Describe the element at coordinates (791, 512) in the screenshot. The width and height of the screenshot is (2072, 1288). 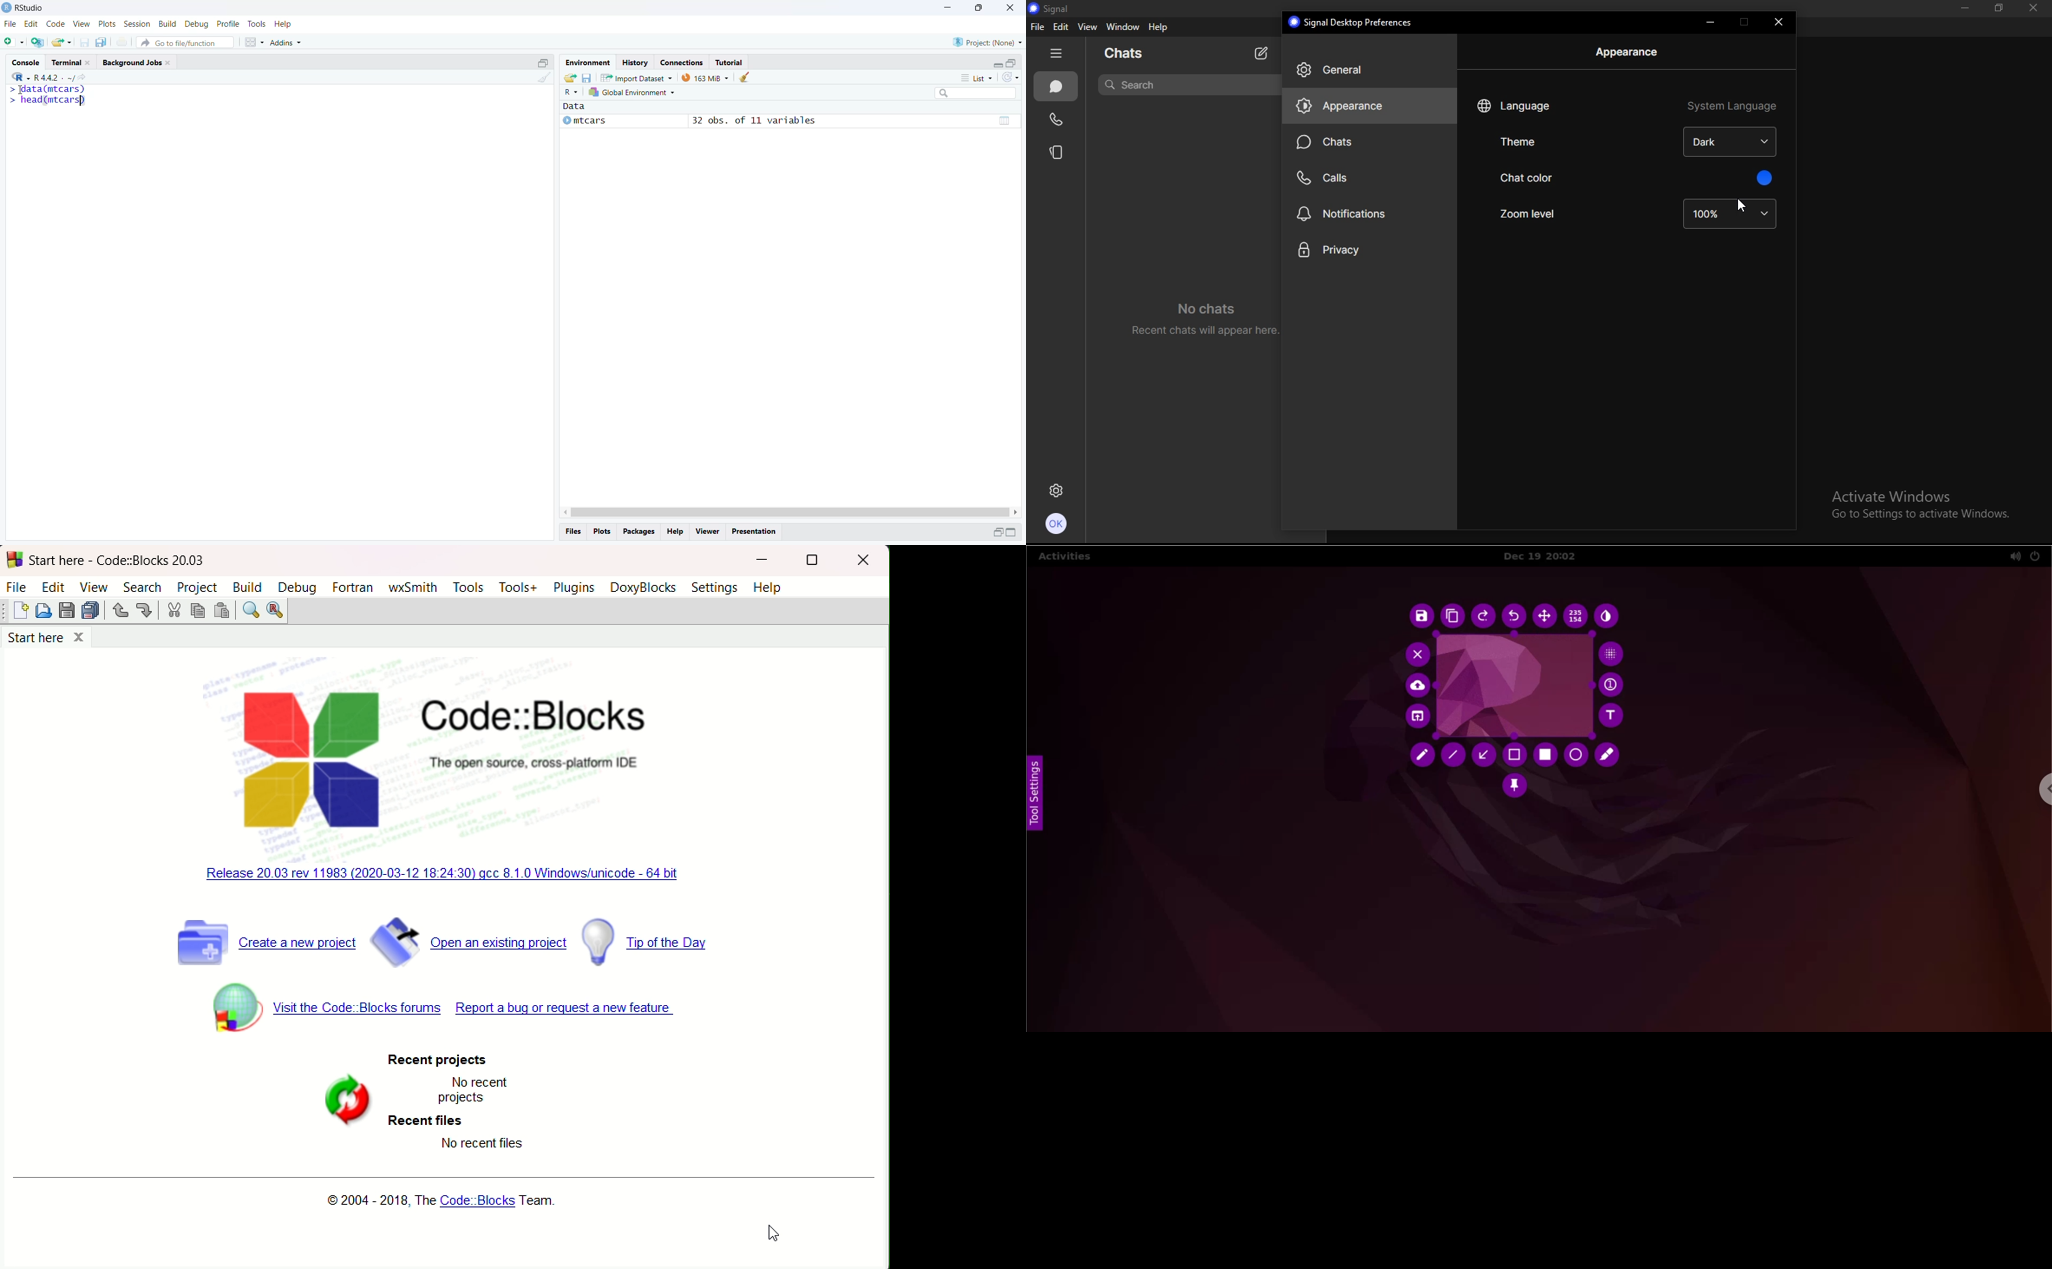
I see `scrollbar` at that location.